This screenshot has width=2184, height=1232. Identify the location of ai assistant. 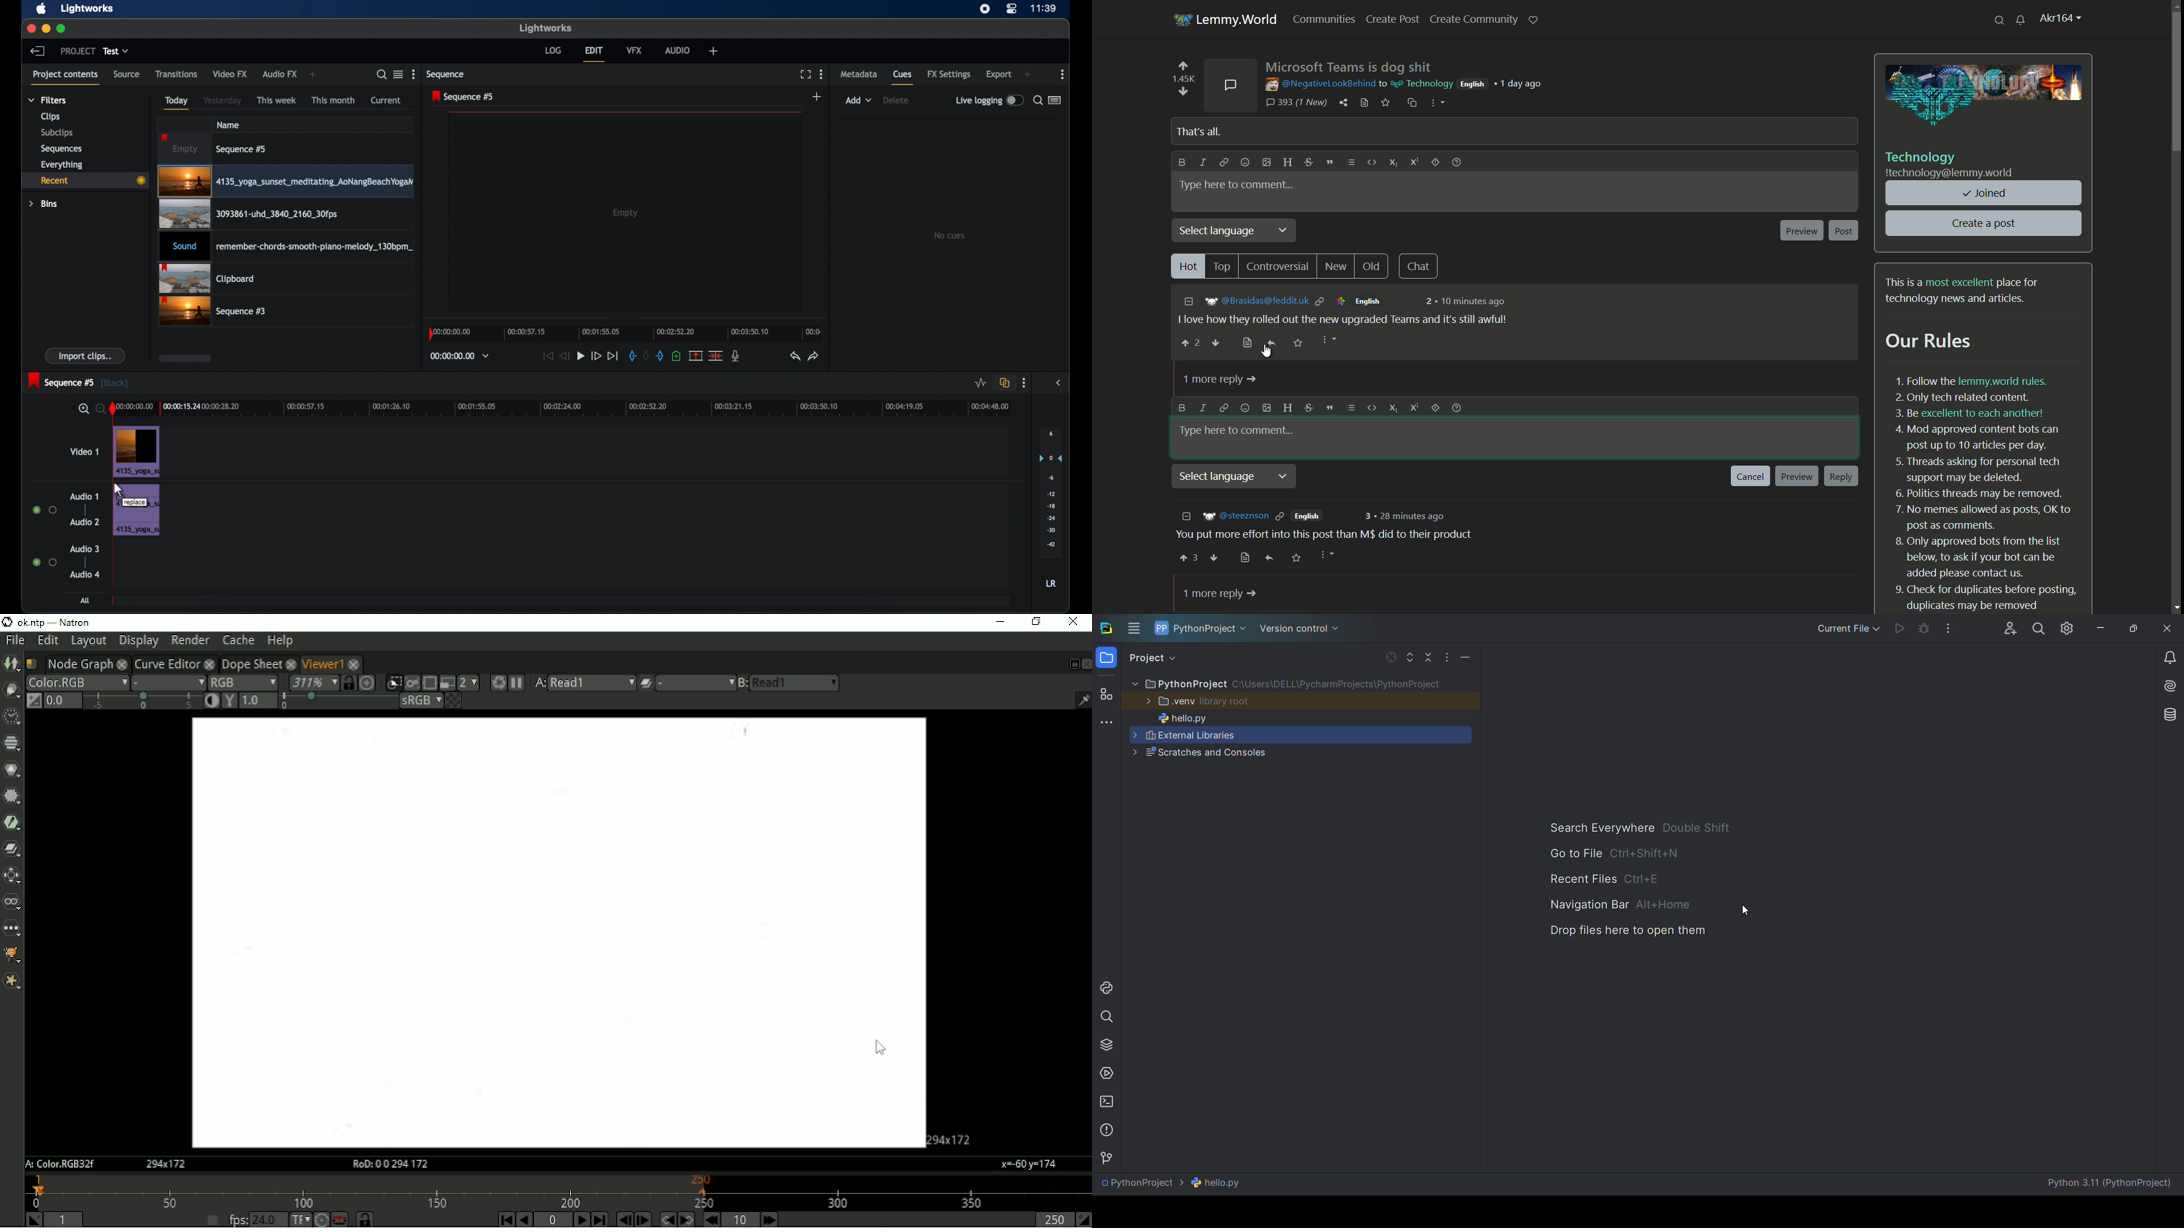
(2170, 686).